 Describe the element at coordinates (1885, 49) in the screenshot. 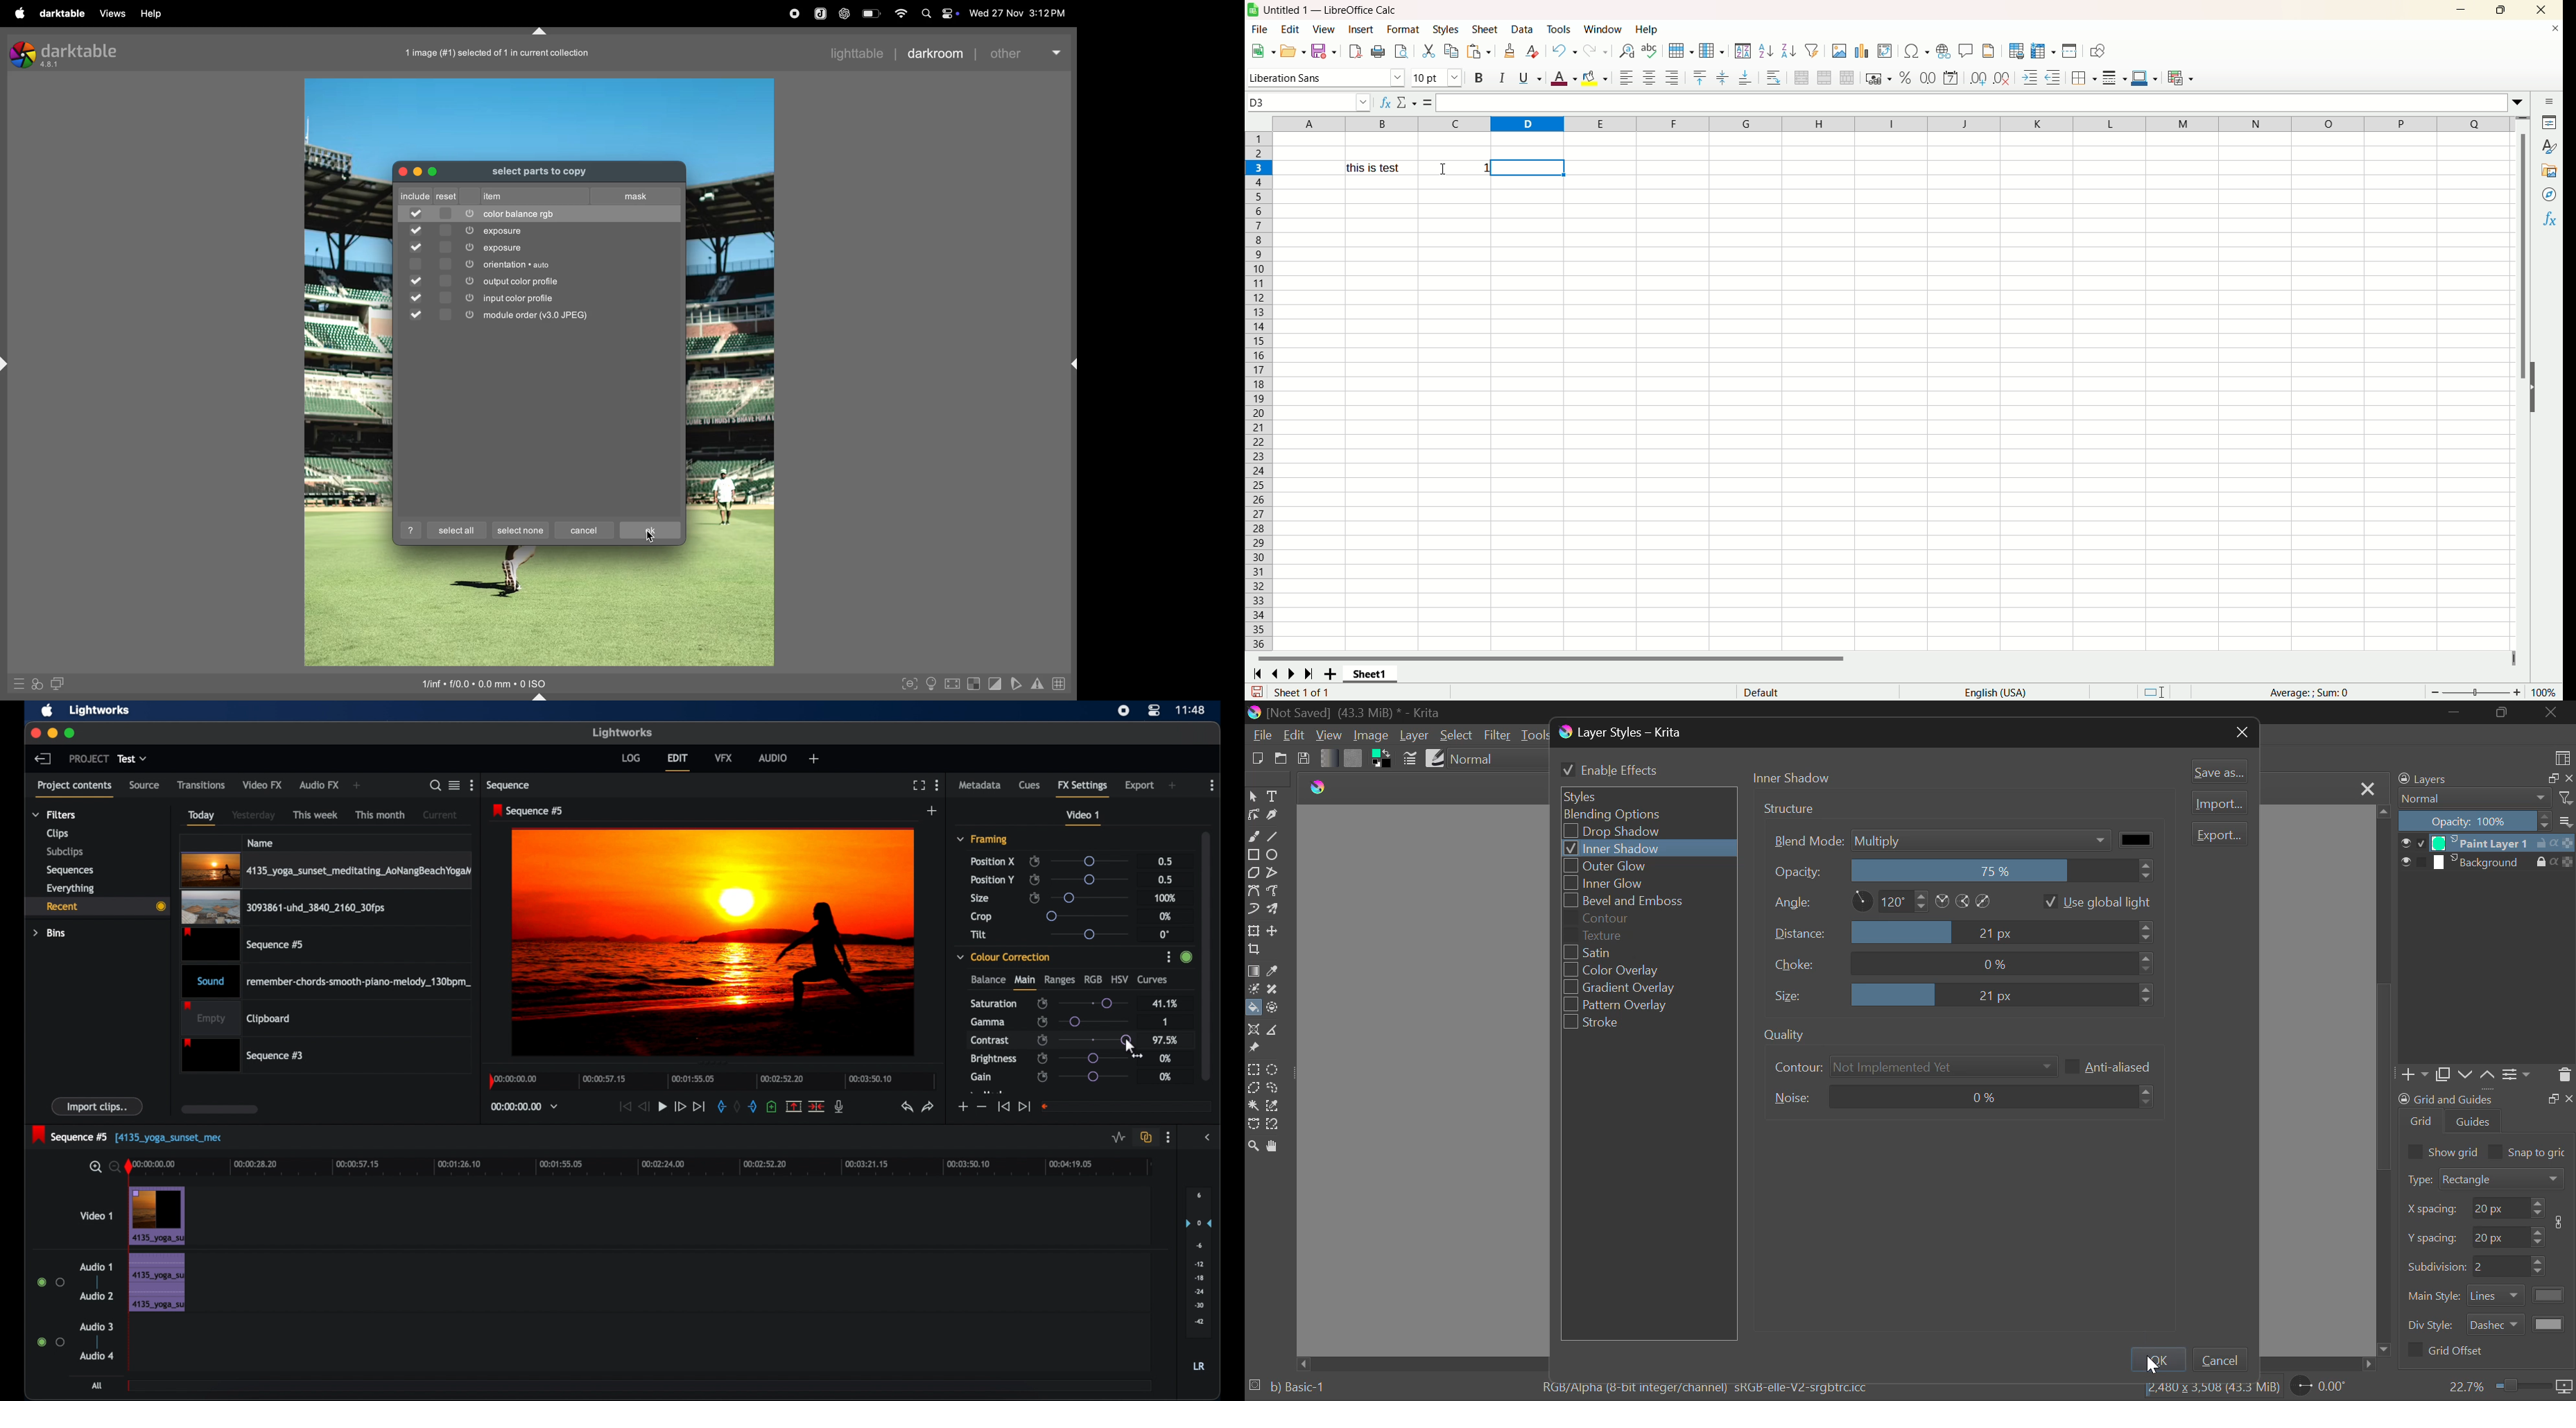

I see `pivot table` at that location.